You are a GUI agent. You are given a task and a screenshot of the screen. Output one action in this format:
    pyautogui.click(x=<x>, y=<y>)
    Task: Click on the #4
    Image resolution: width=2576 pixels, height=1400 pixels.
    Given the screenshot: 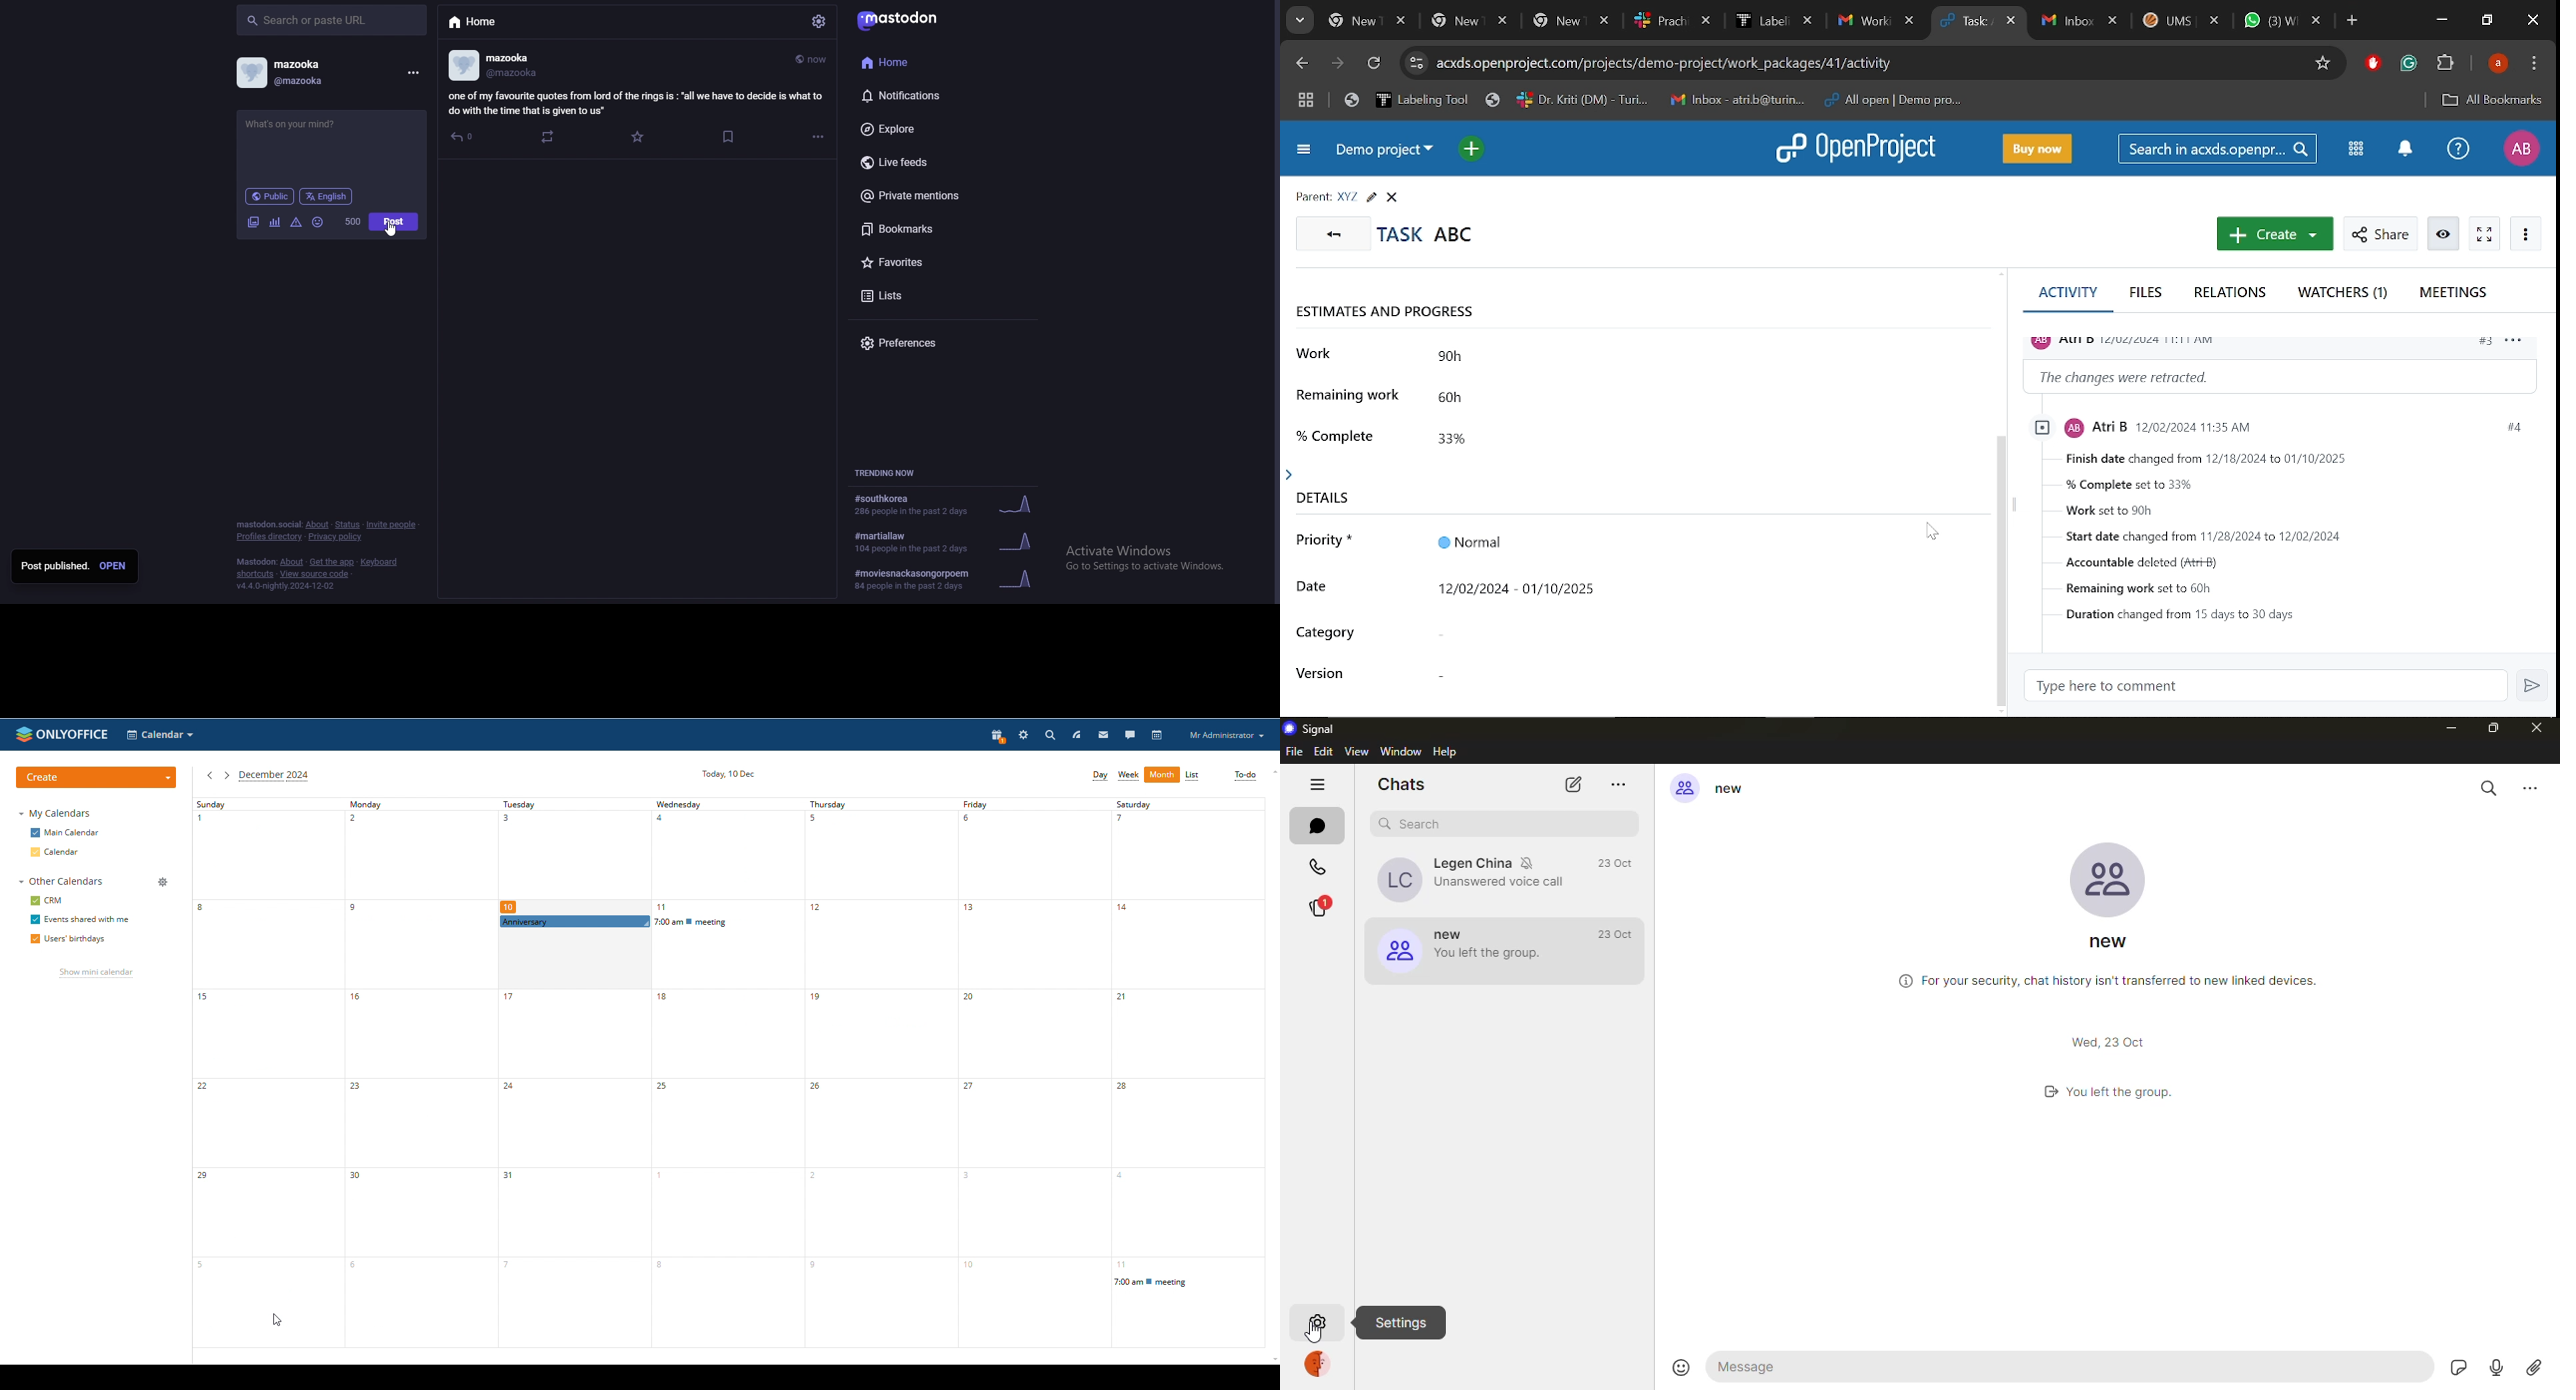 What is the action you would take?
    pyautogui.click(x=2513, y=427)
    